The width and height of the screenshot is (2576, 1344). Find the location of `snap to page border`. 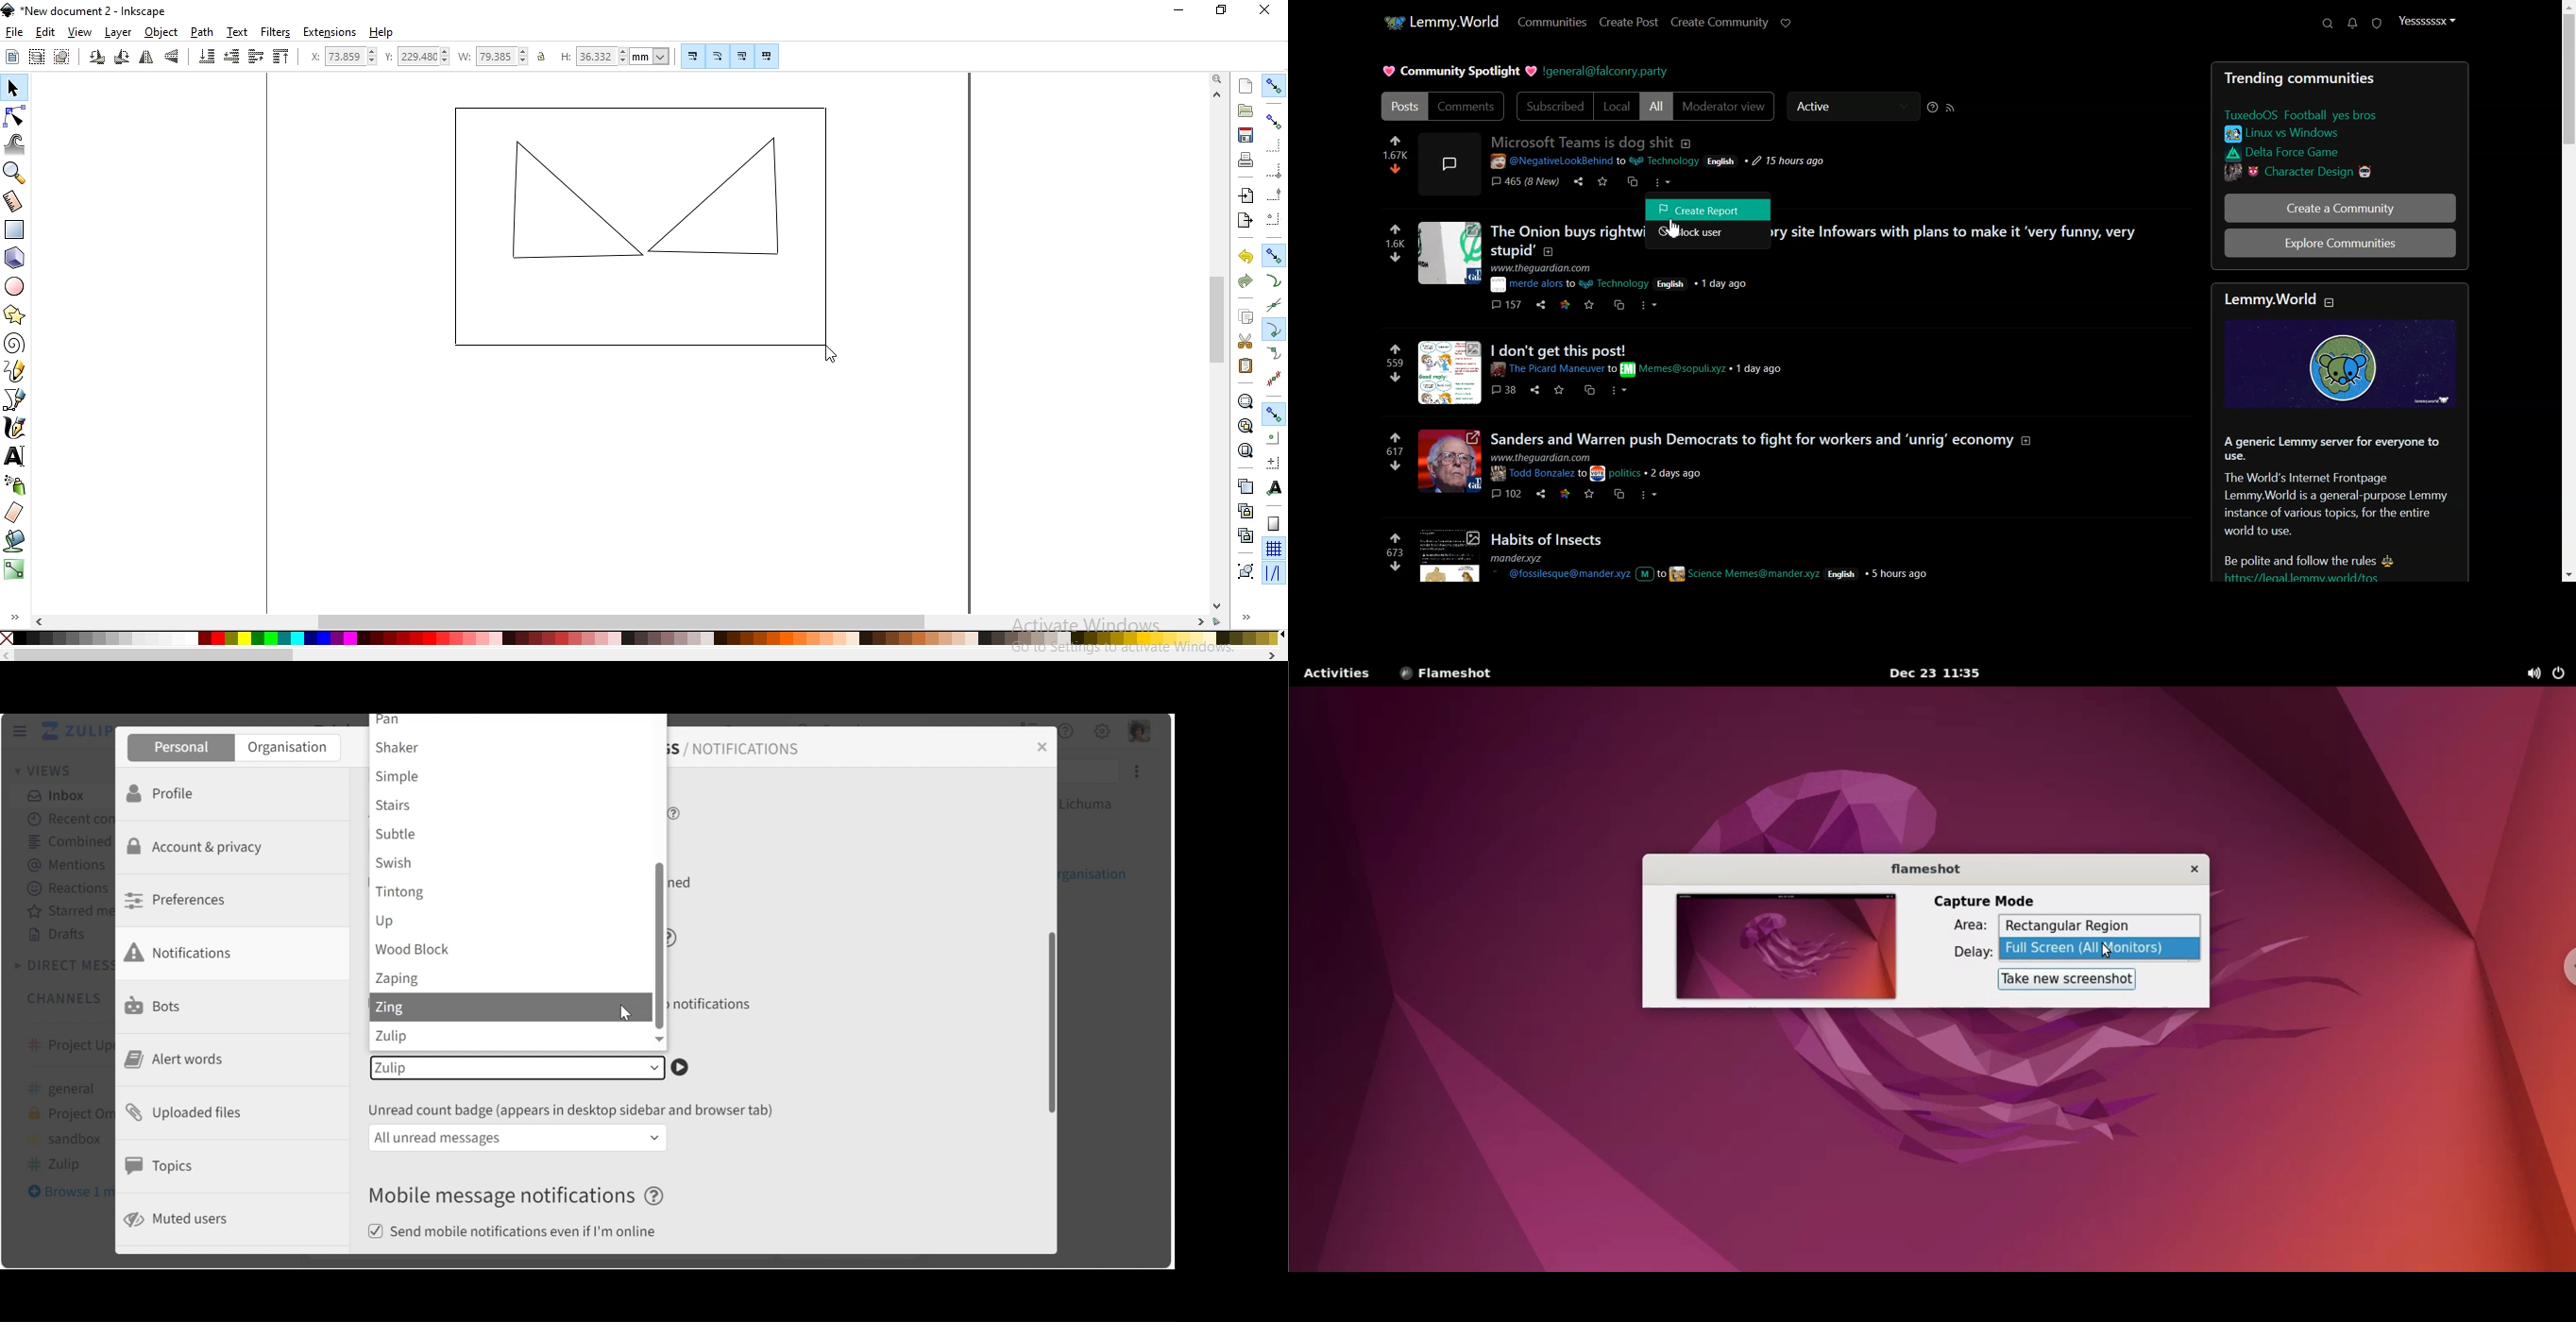

snap to page border is located at coordinates (1274, 524).